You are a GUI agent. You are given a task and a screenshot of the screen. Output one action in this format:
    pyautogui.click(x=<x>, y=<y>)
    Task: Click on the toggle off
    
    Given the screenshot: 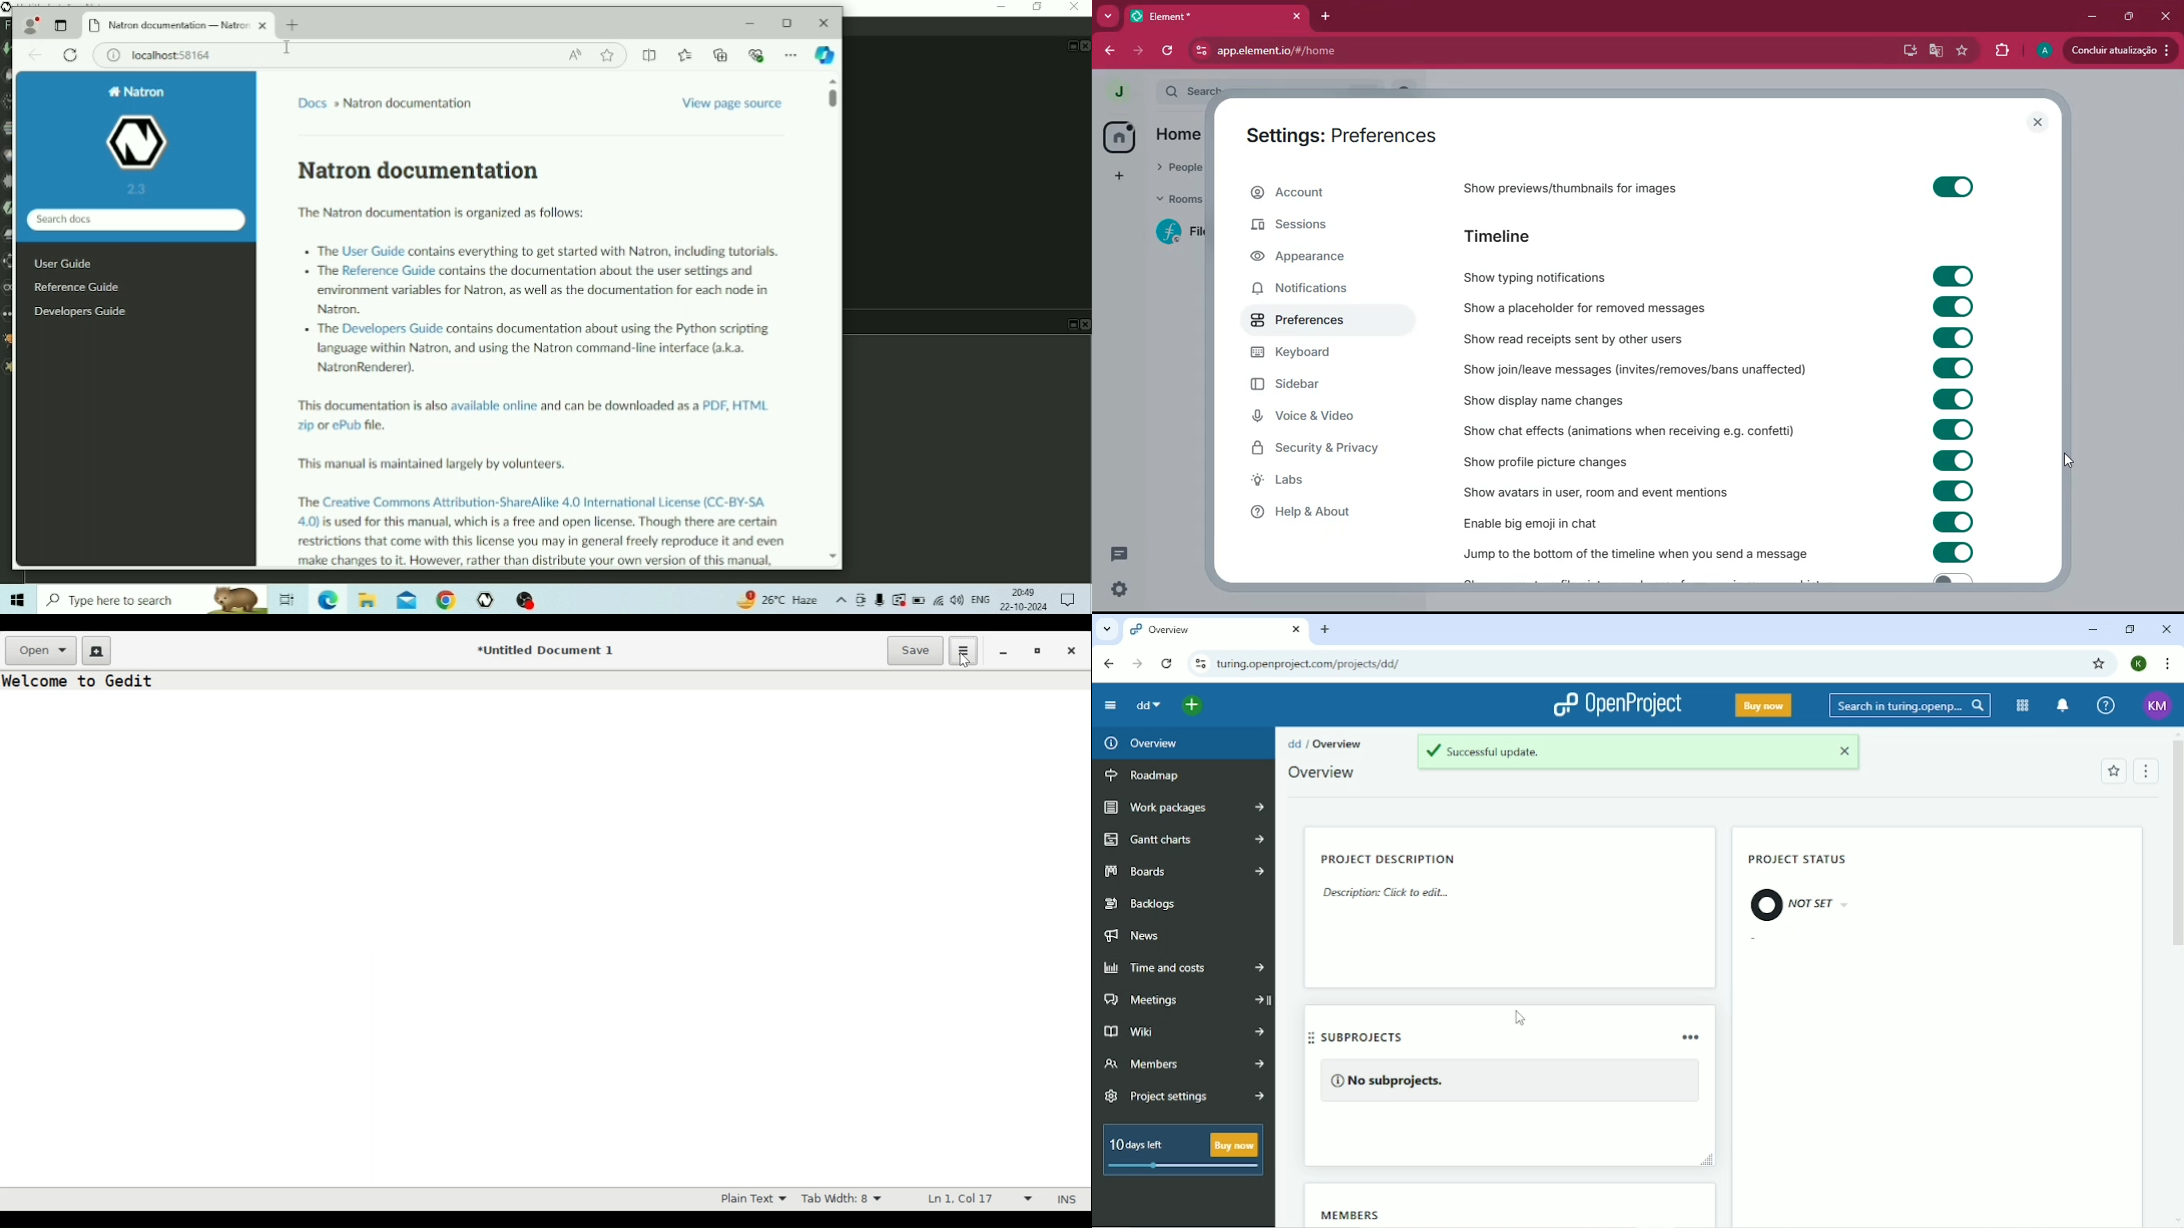 What is the action you would take?
    pyautogui.click(x=1950, y=581)
    